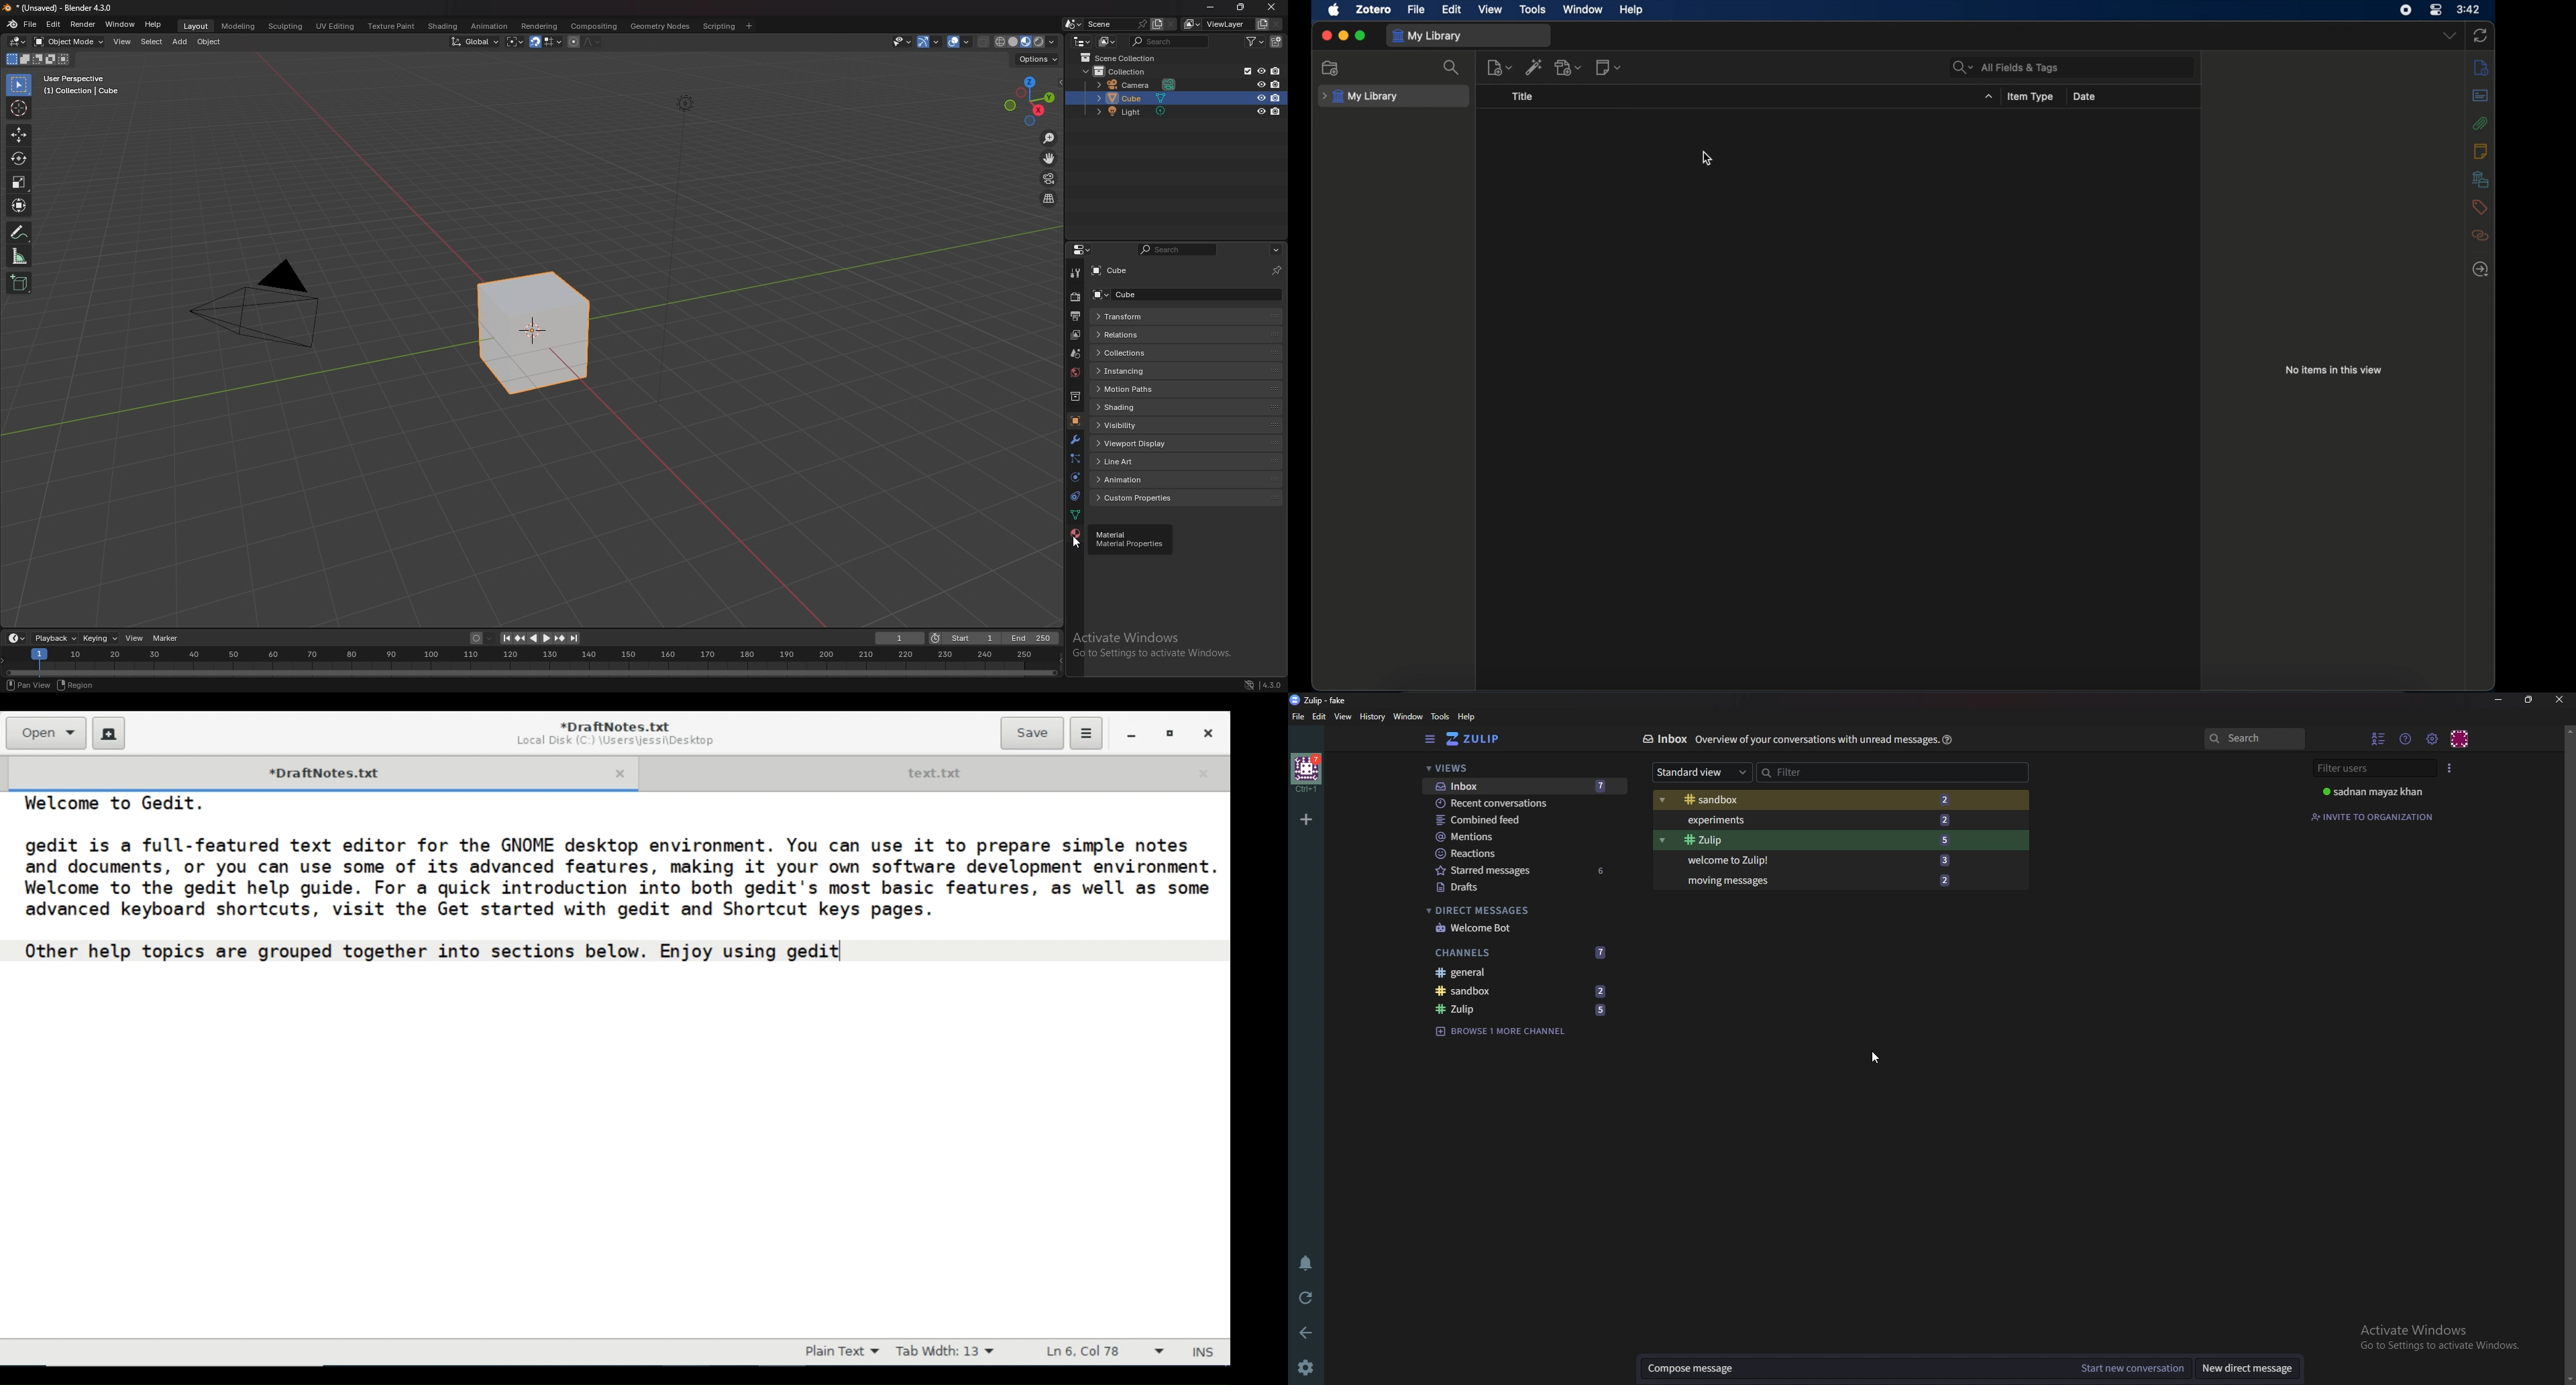 The height and width of the screenshot is (1400, 2576). What do you see at coordinates (1032, 733) in the screenshot?
I see `Save` at bounding box center [1032, 733].